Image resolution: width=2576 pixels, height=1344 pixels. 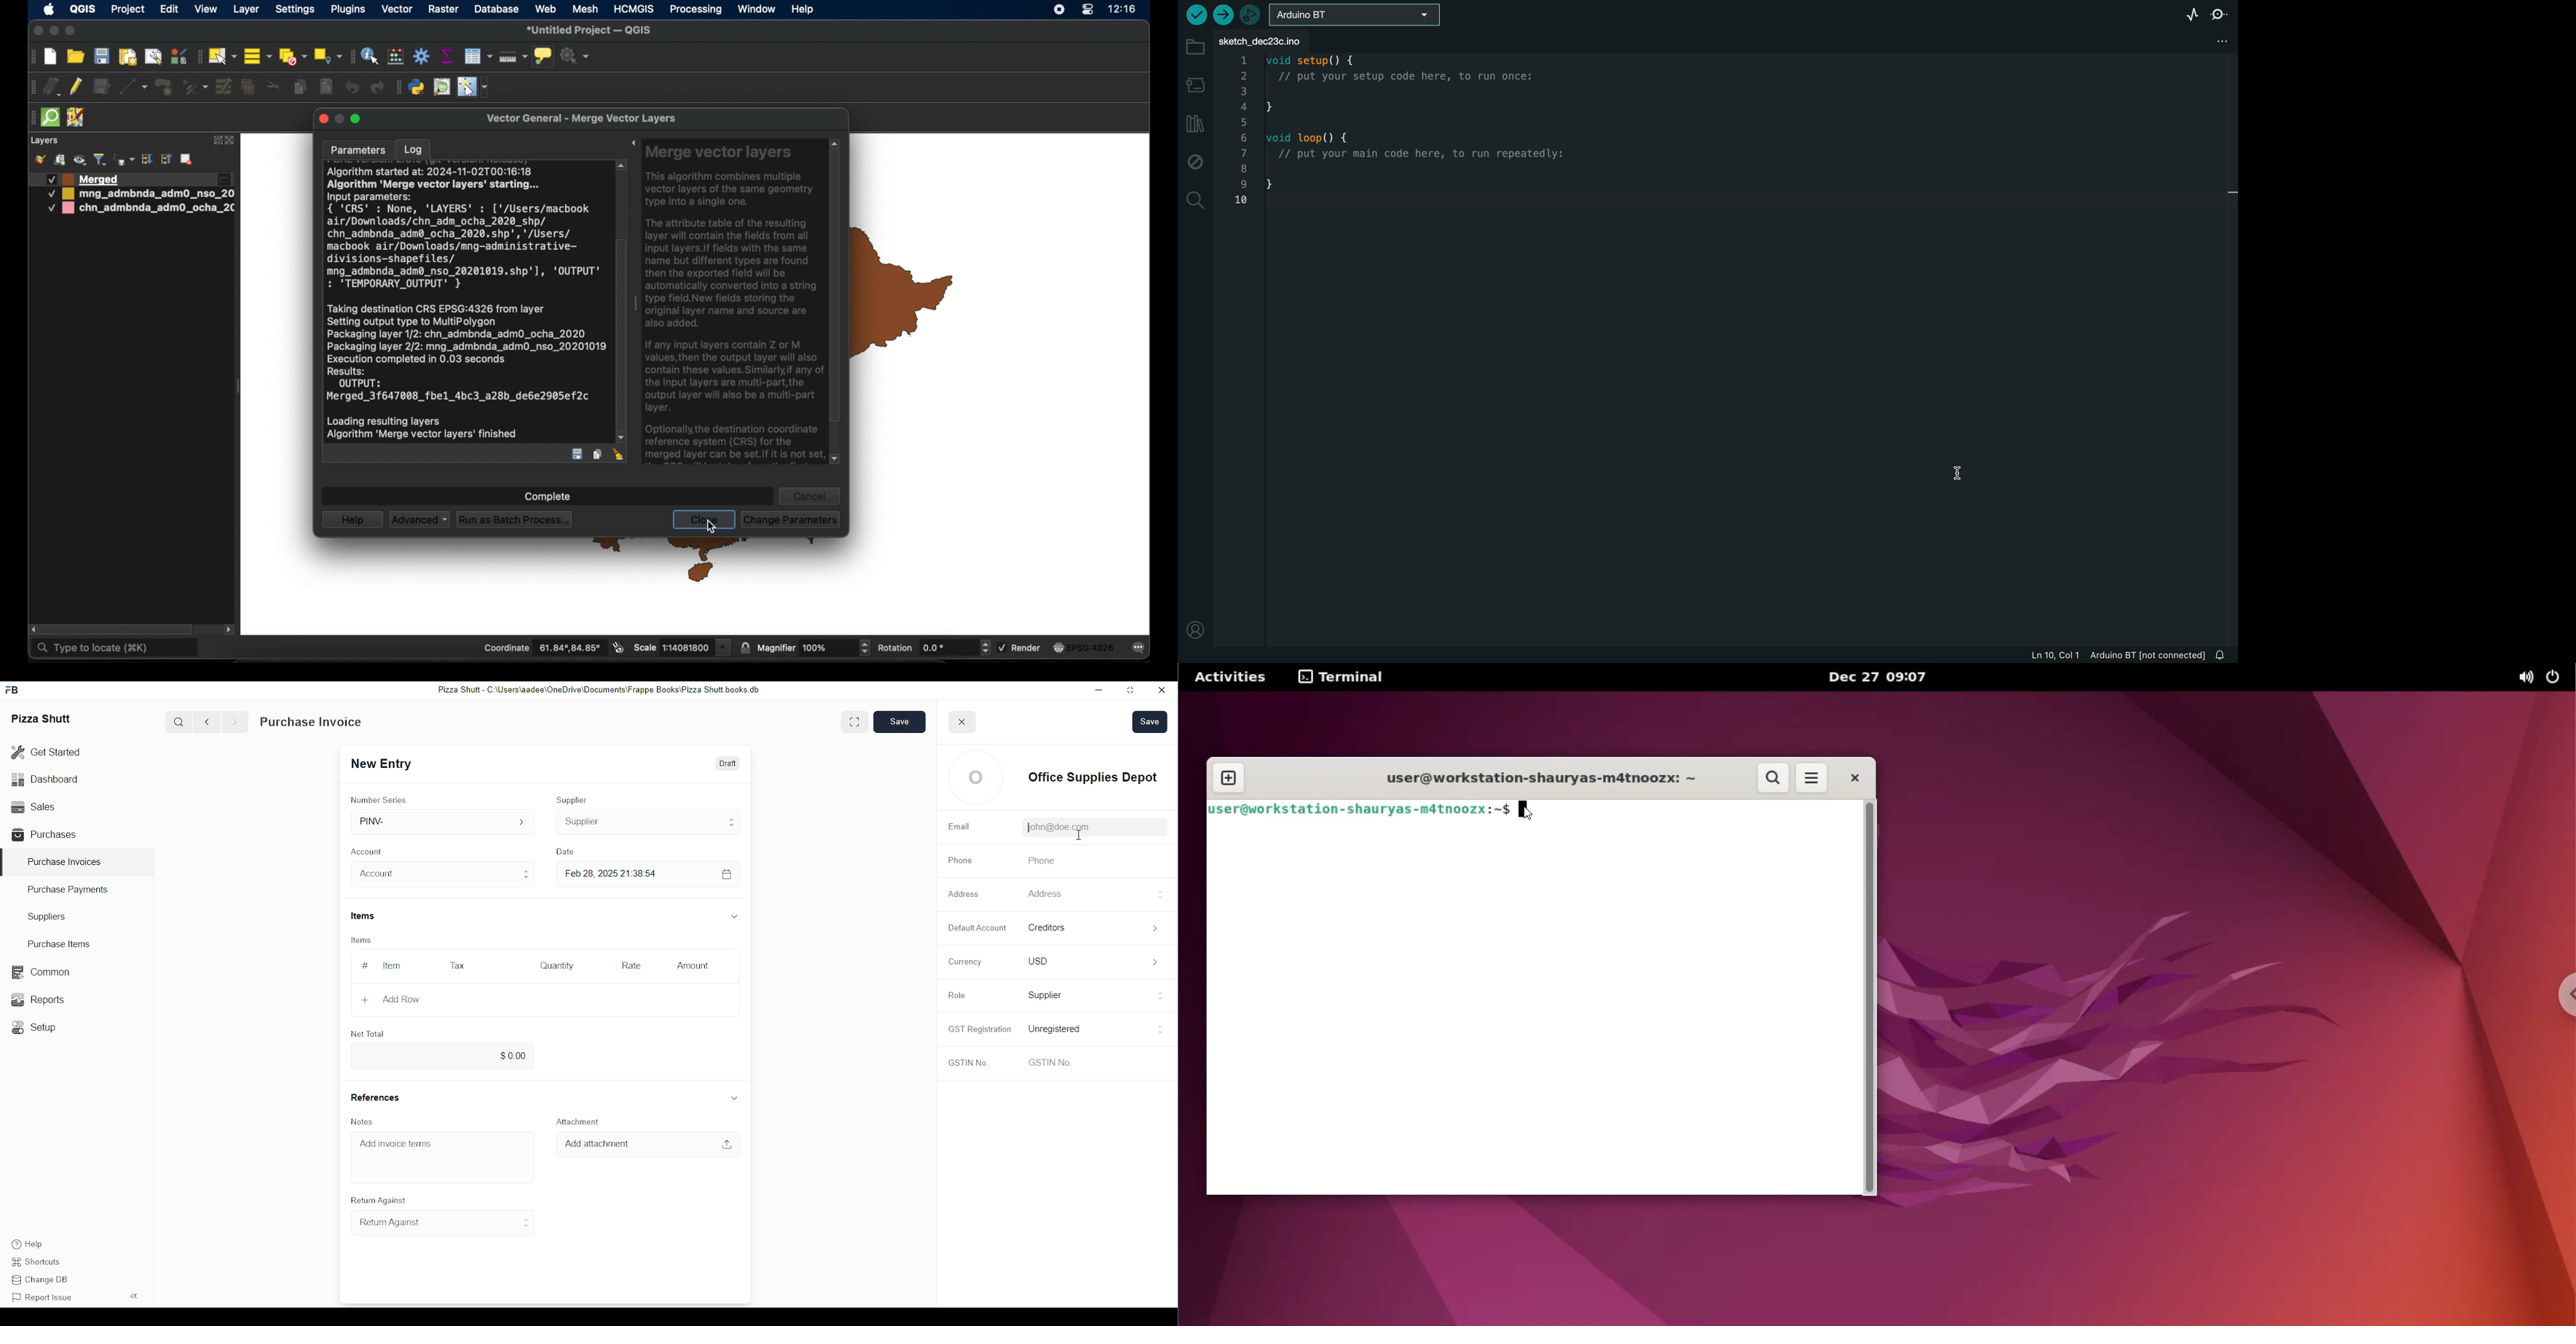 I want to click on Reports, so click(x=36, y=999).